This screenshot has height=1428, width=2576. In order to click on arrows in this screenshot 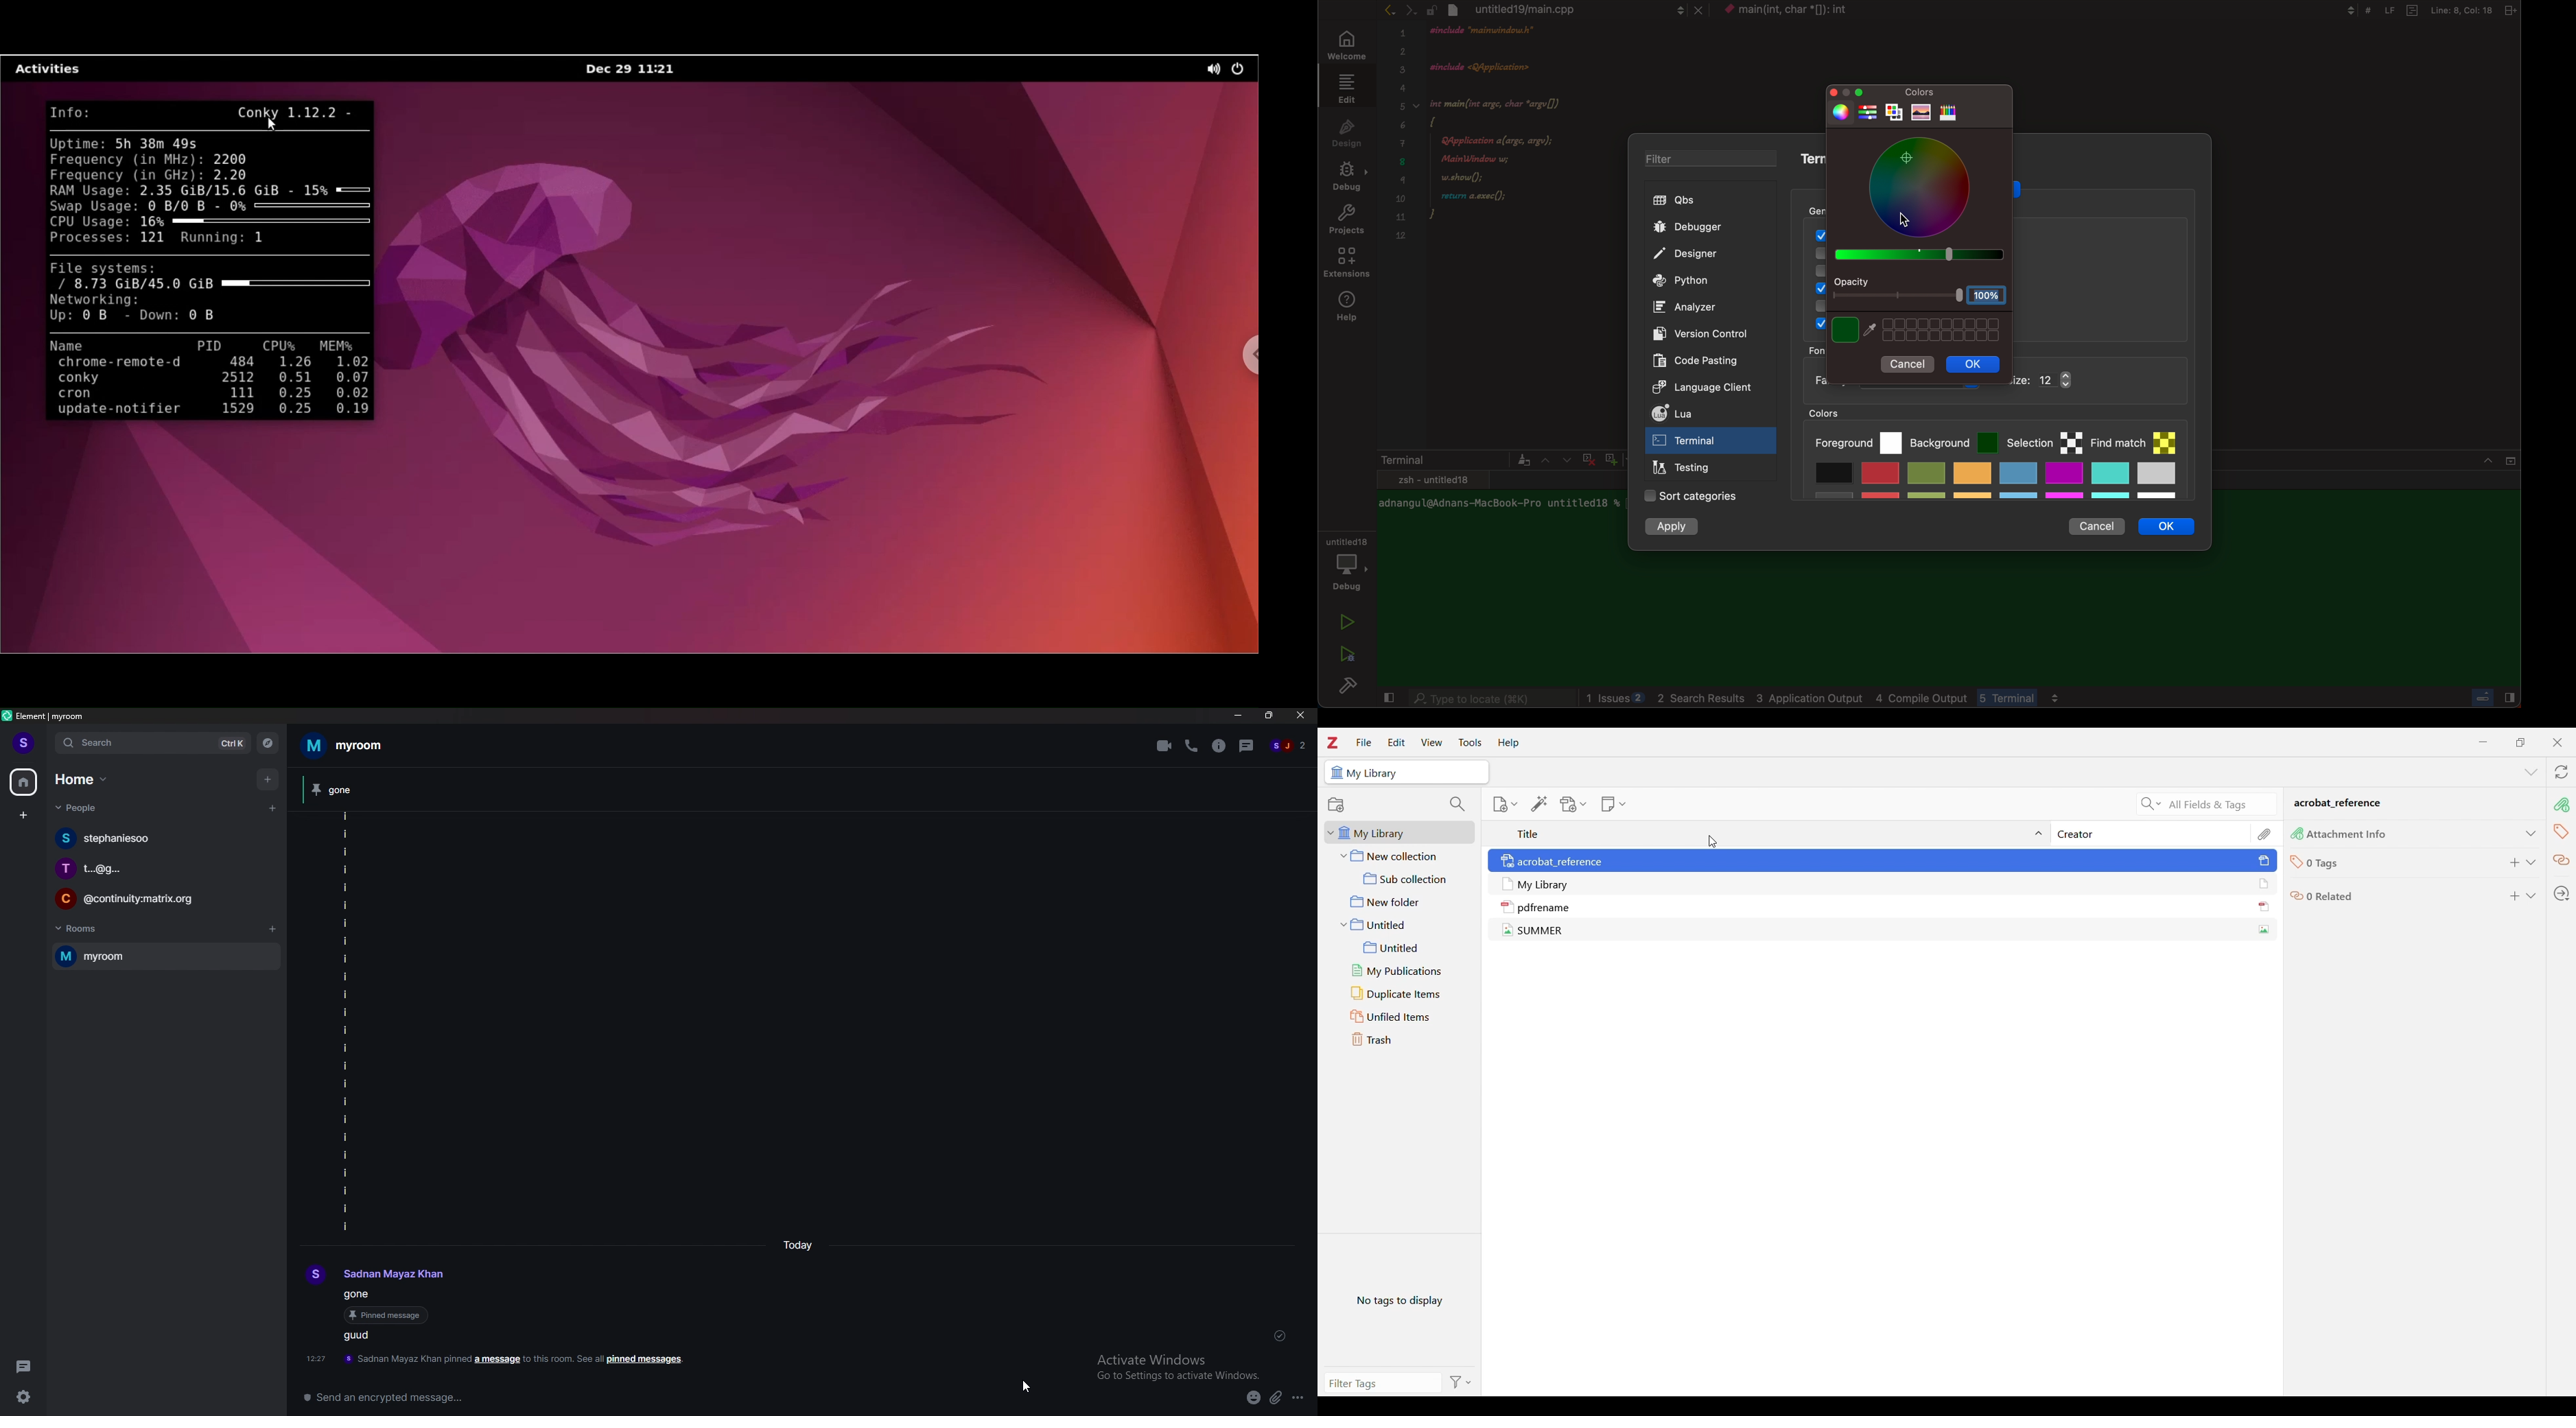, I will do `click(1399, 10)`.